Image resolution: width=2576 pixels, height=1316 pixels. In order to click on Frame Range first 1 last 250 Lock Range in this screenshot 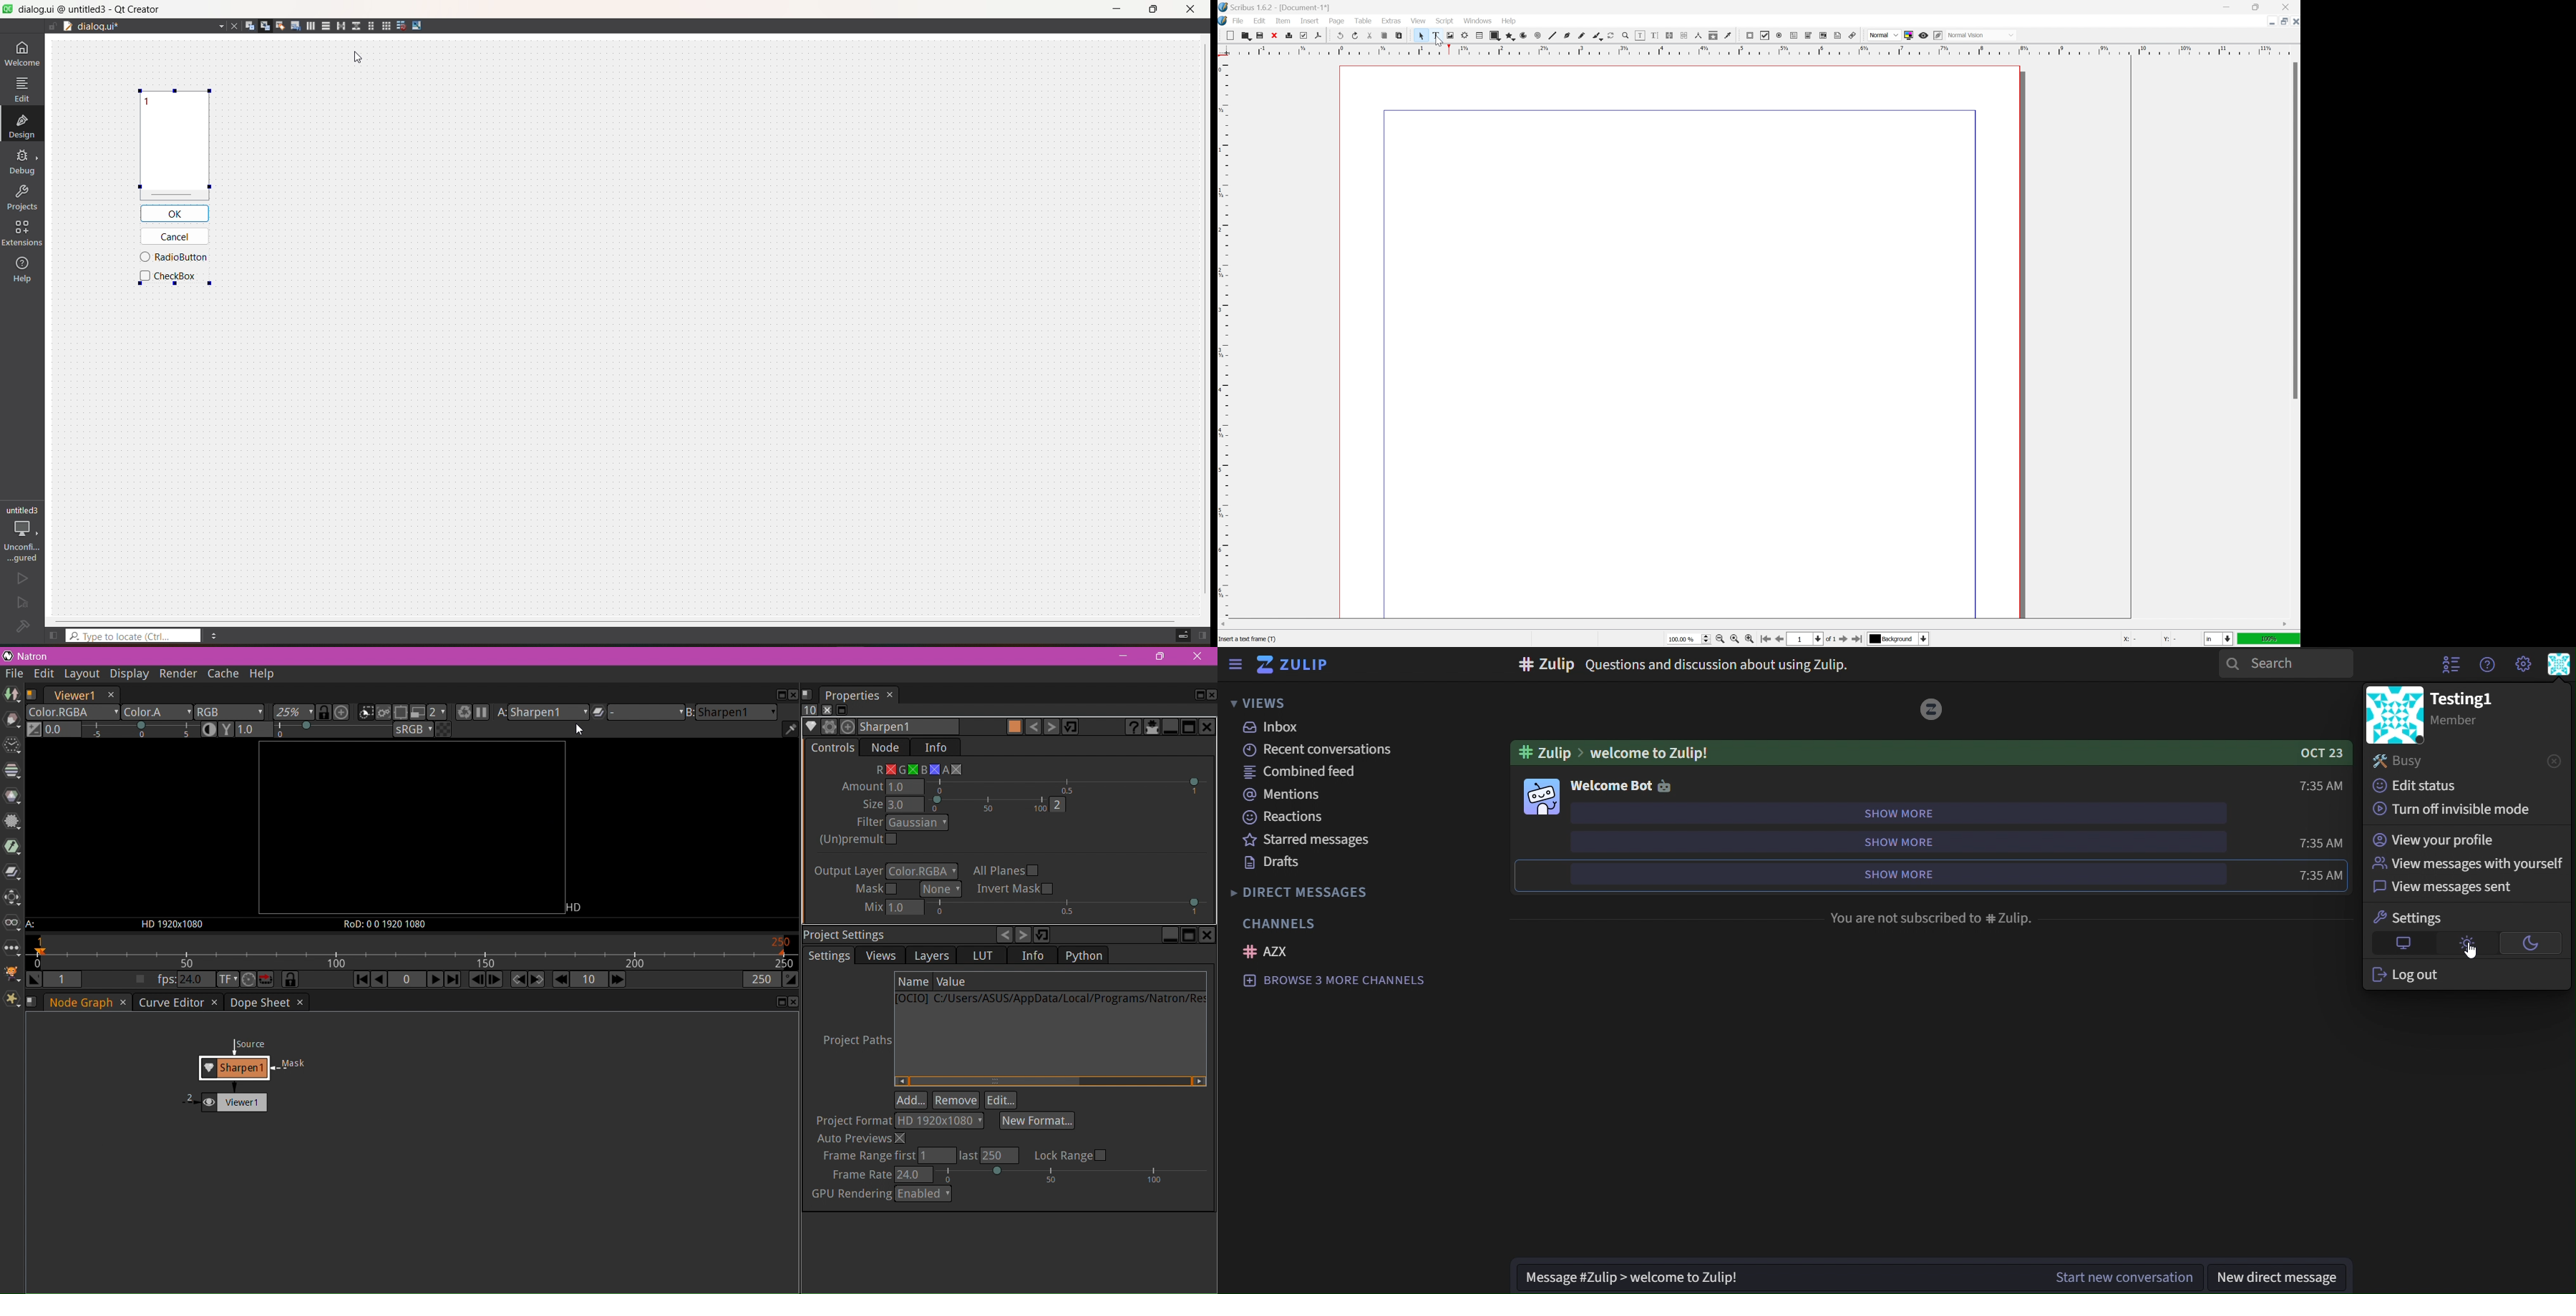, I will do `click(965, 1156)`.